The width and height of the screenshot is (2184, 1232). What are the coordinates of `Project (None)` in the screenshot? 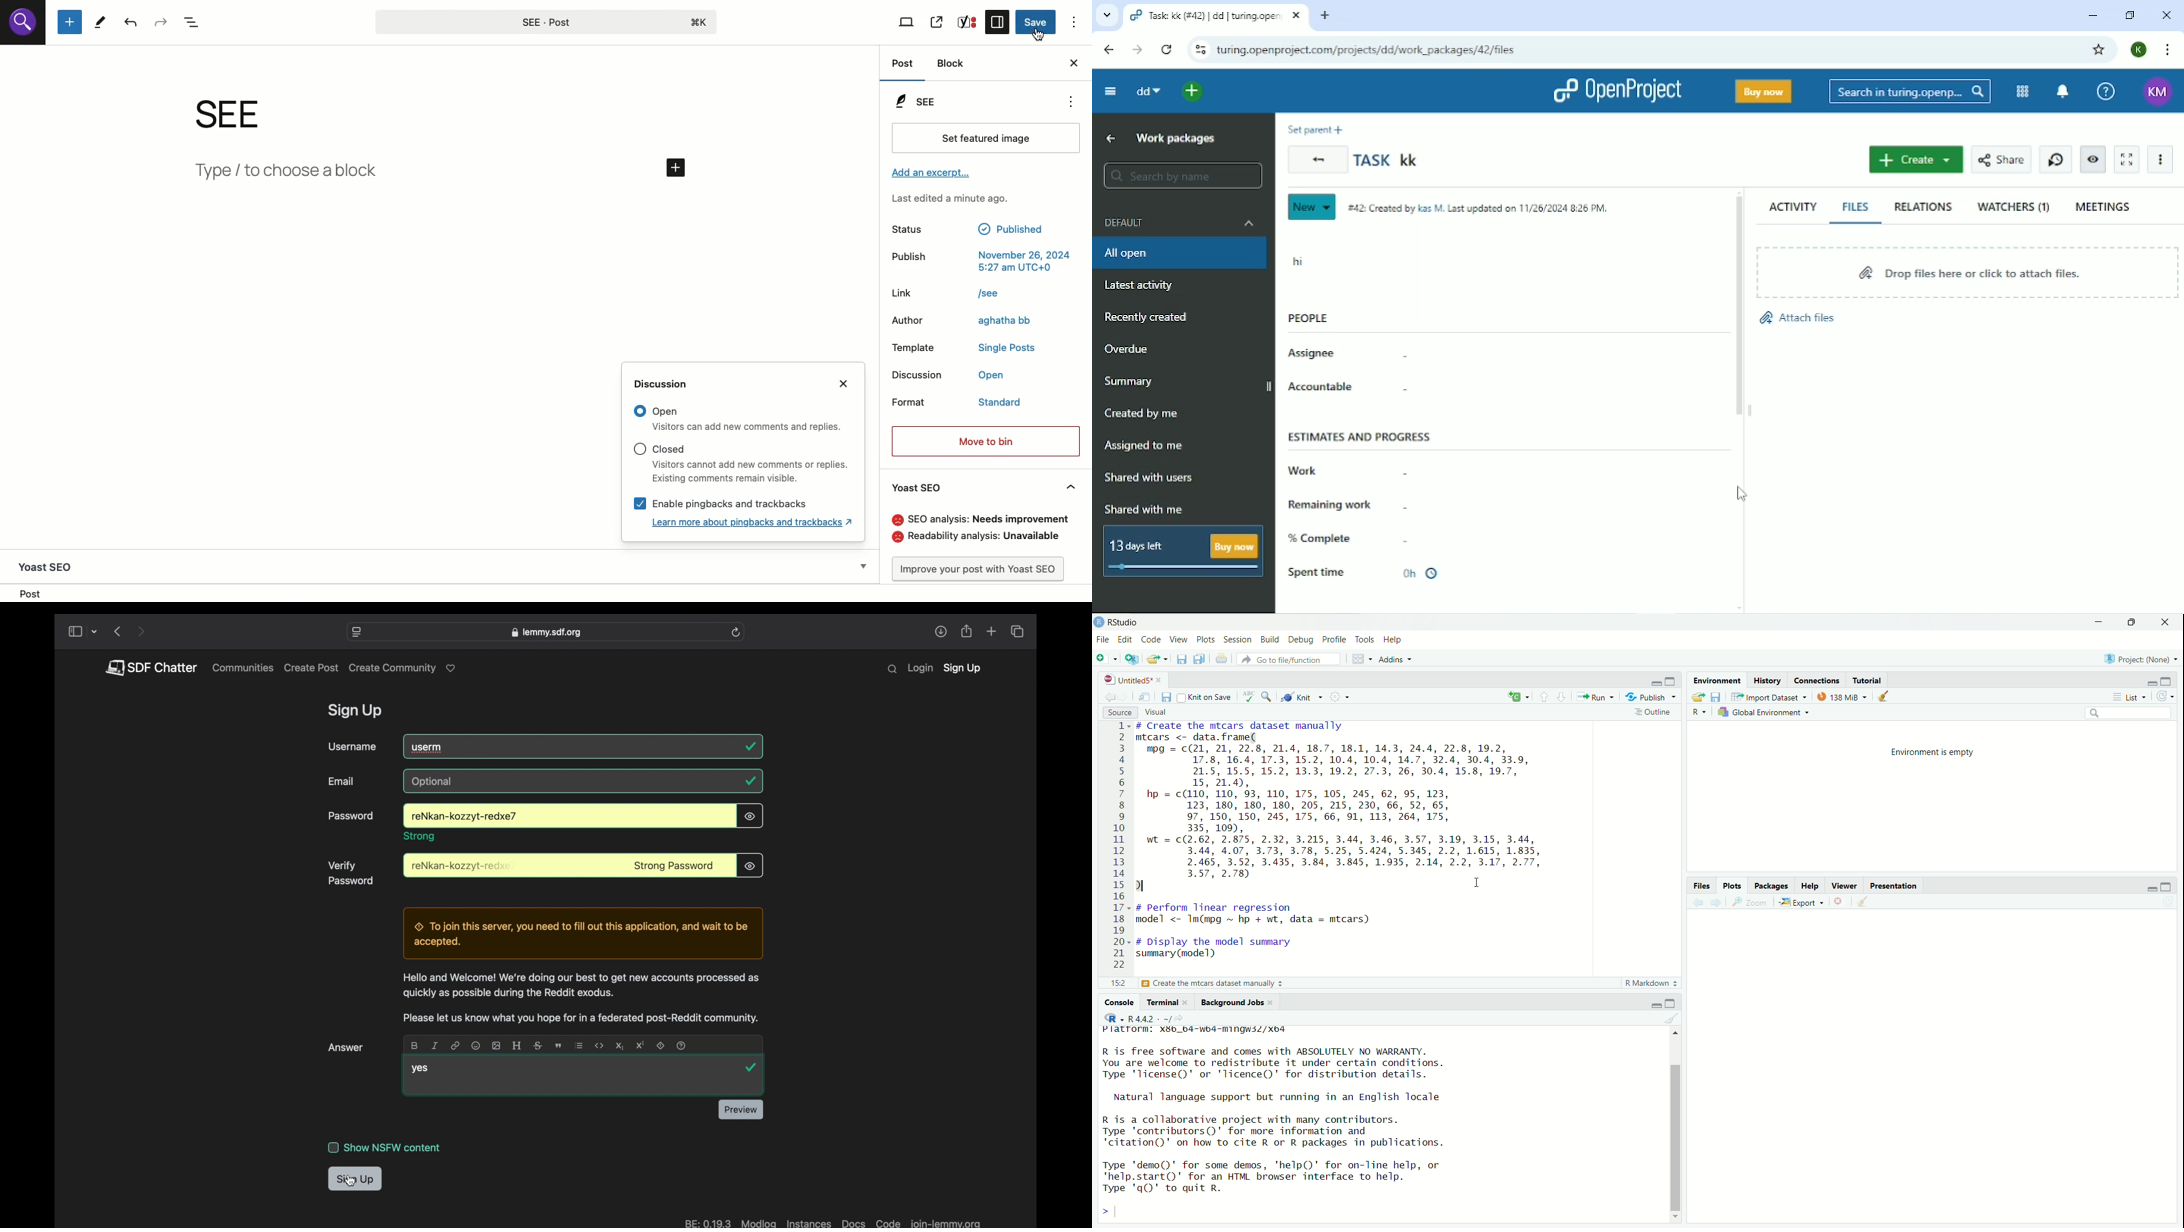 It's located at (2137, 659).